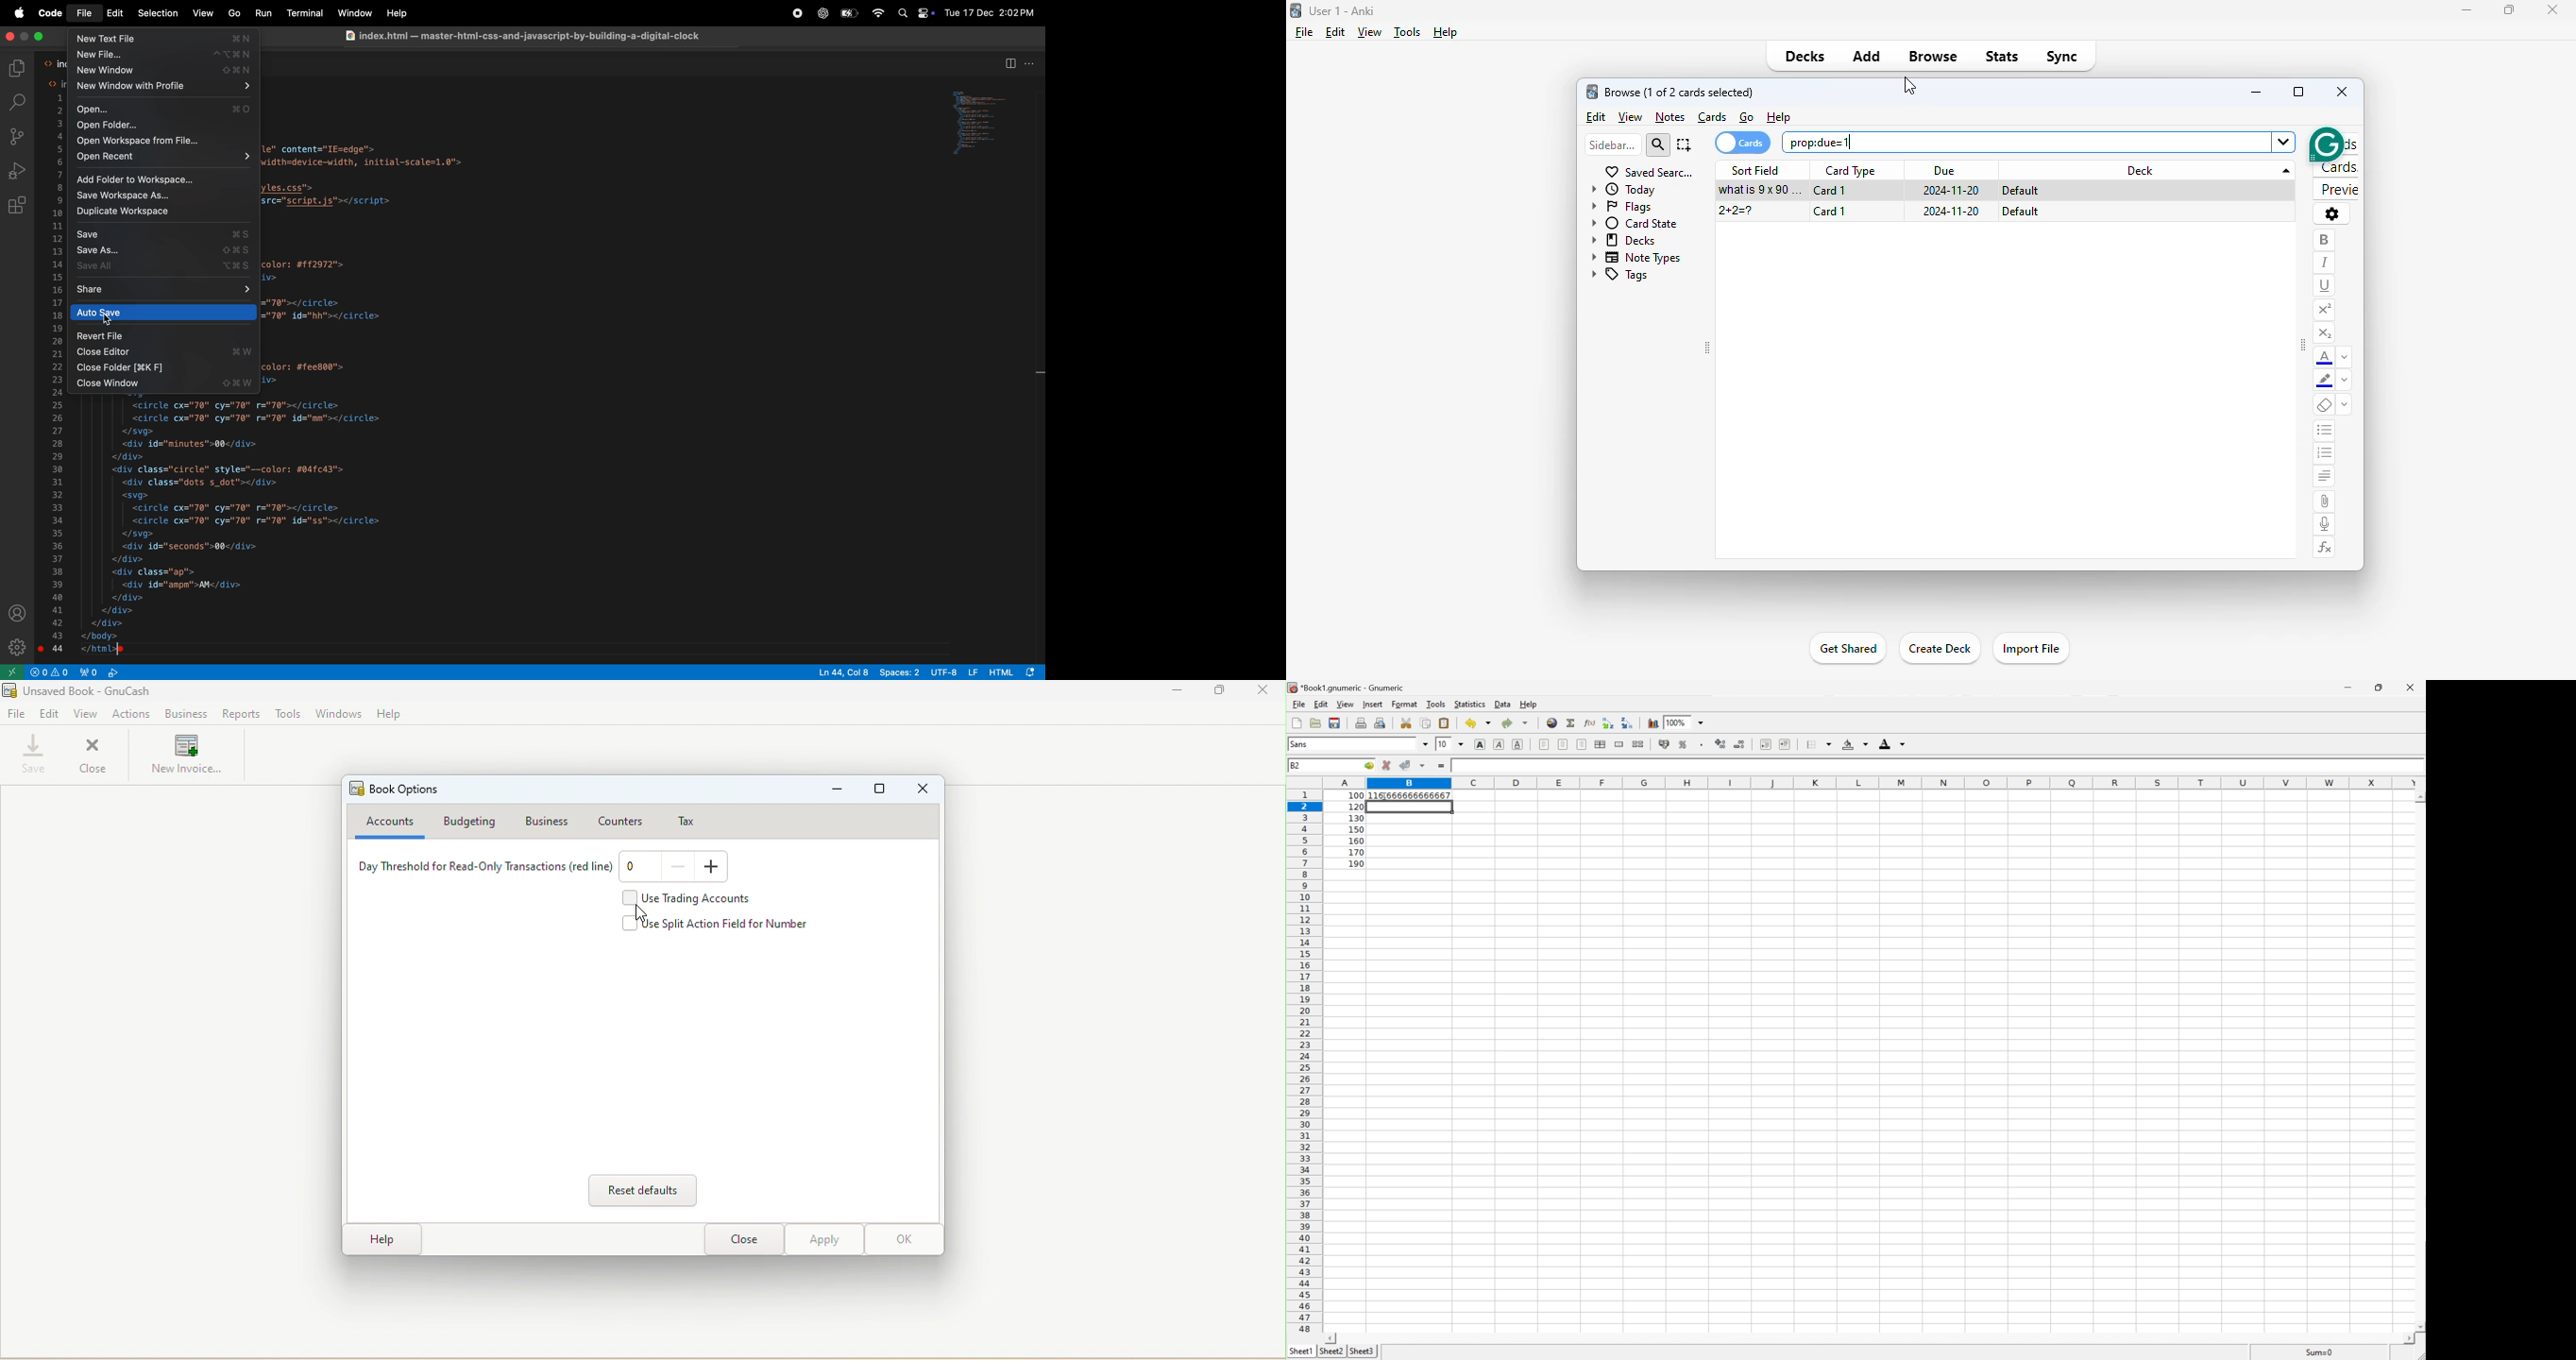 The width and height of the screenshot is (2576, 1372). What do you see at coordinates (1323, 704) in the screenshot?
I see `Edit` at bounding box center [1323, 704].